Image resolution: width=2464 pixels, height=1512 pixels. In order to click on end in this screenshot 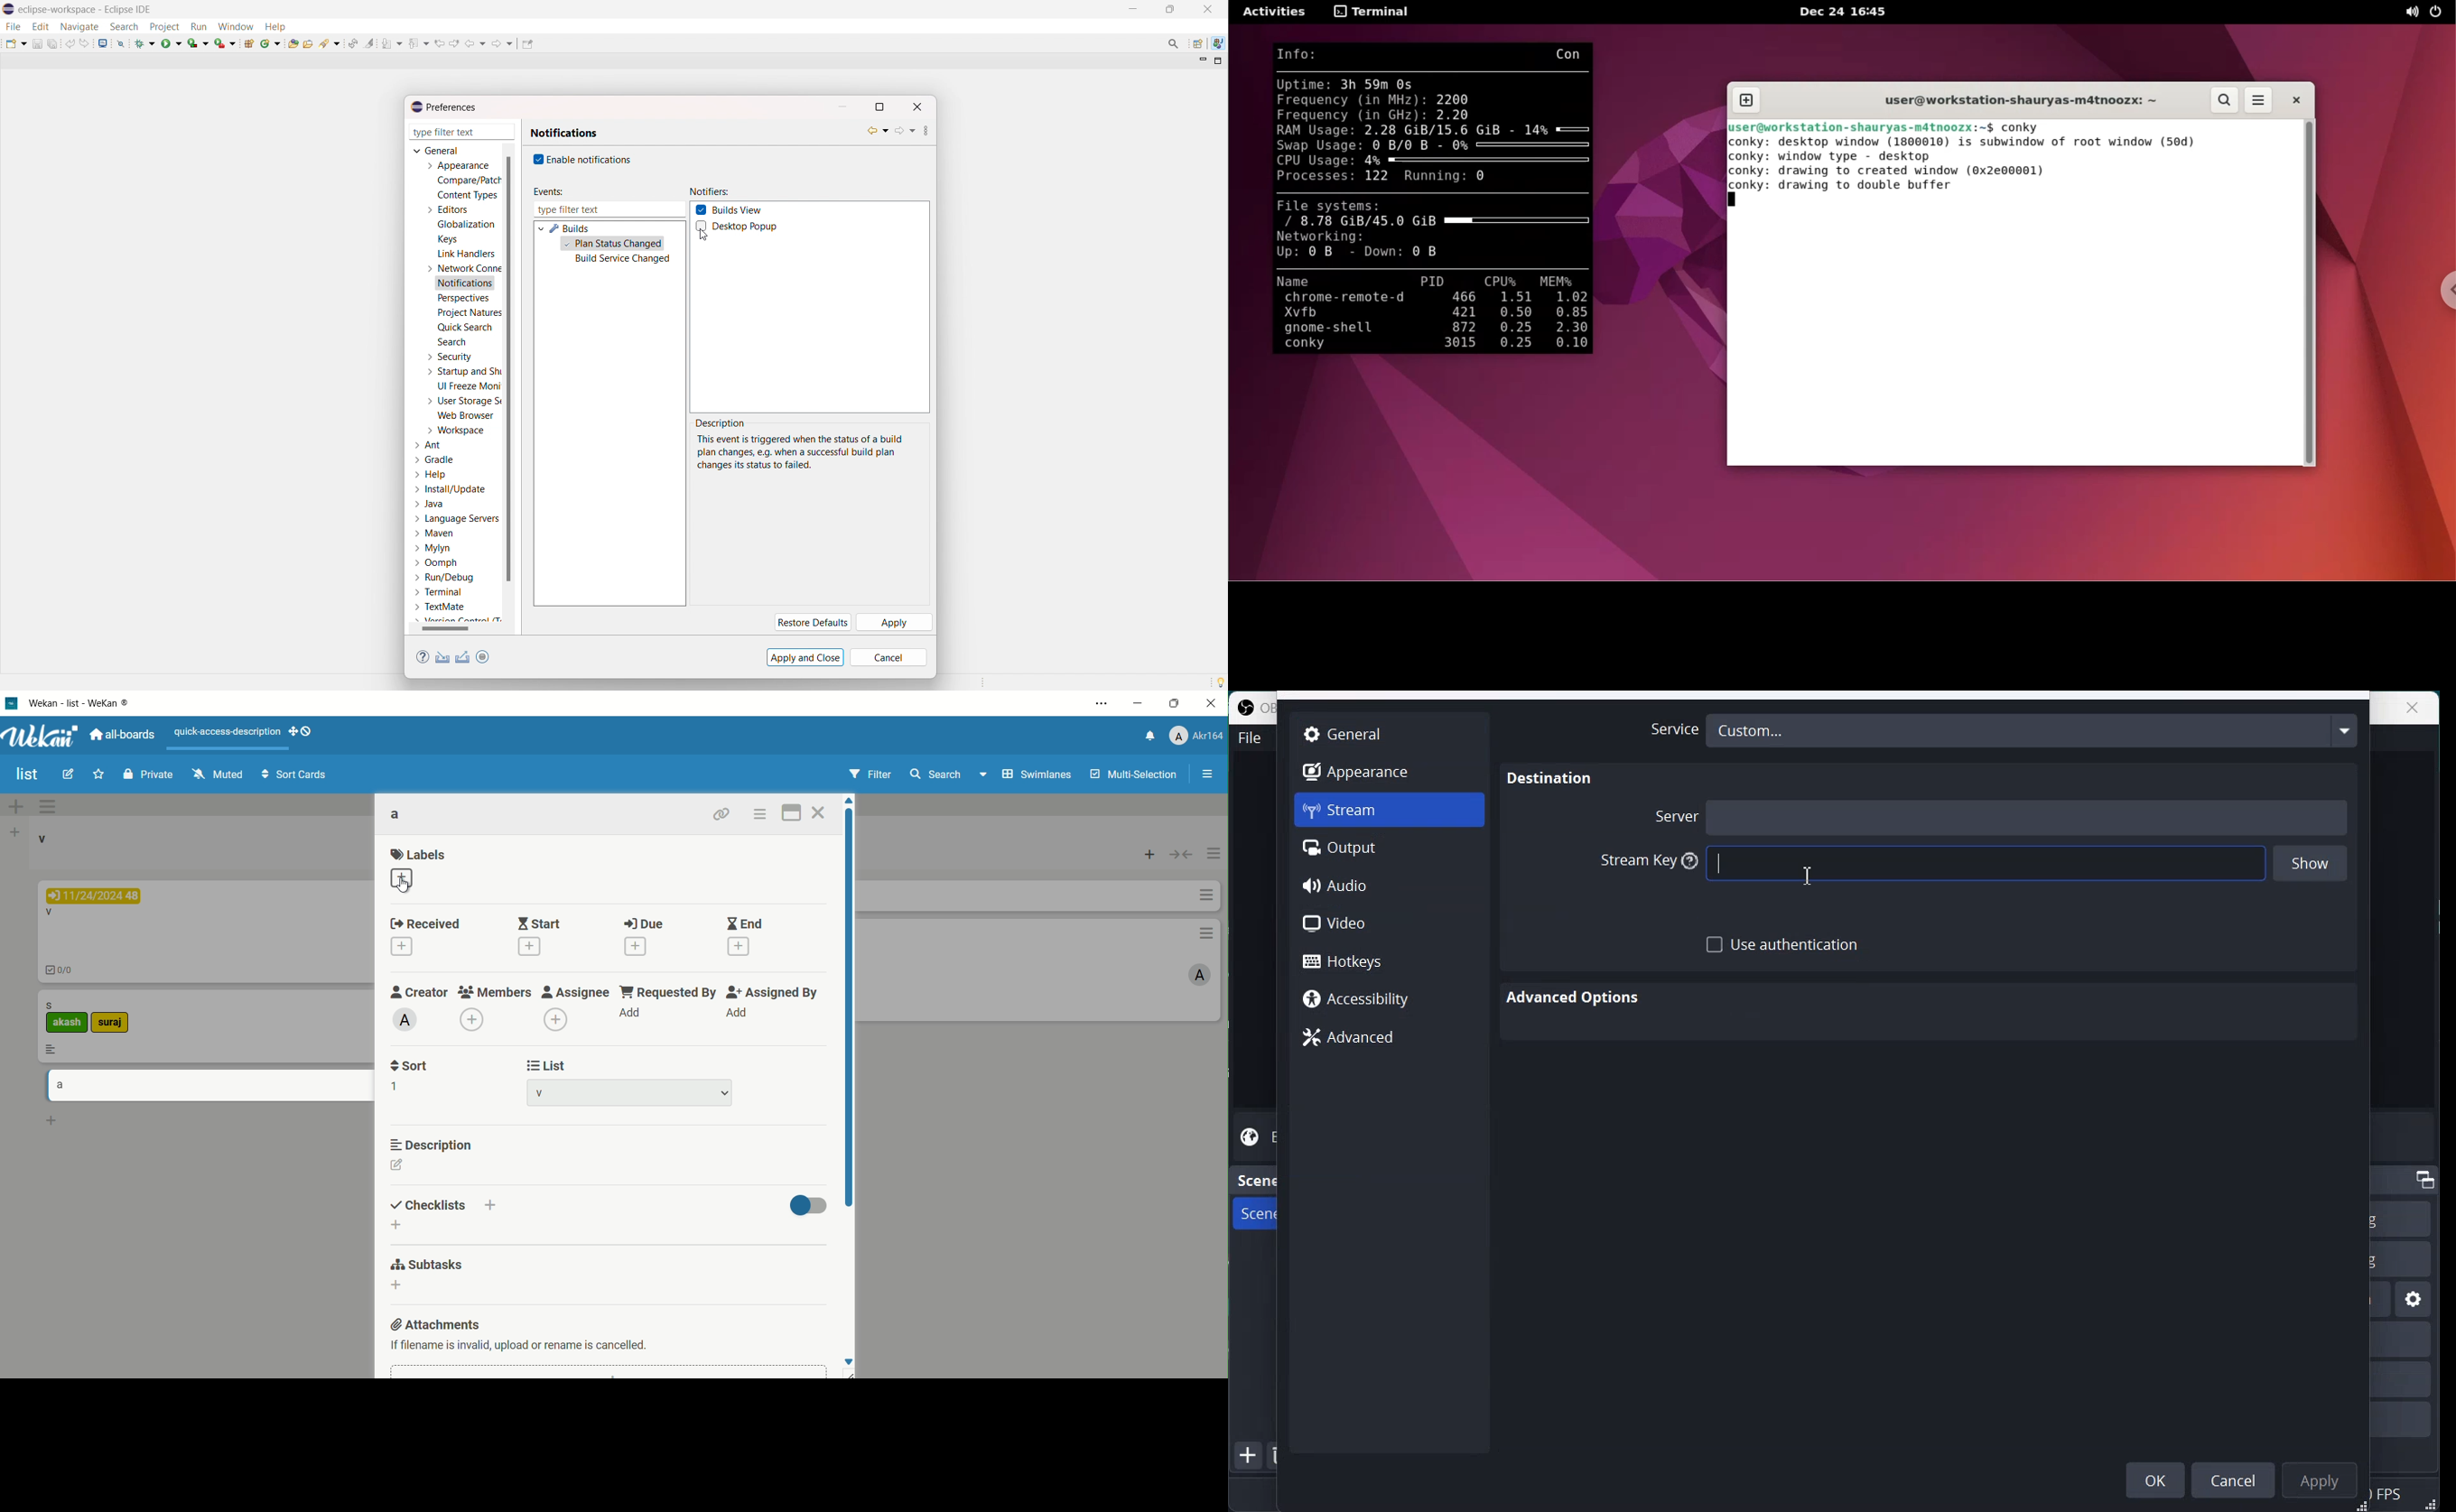, I will do `click(743, 925)`.